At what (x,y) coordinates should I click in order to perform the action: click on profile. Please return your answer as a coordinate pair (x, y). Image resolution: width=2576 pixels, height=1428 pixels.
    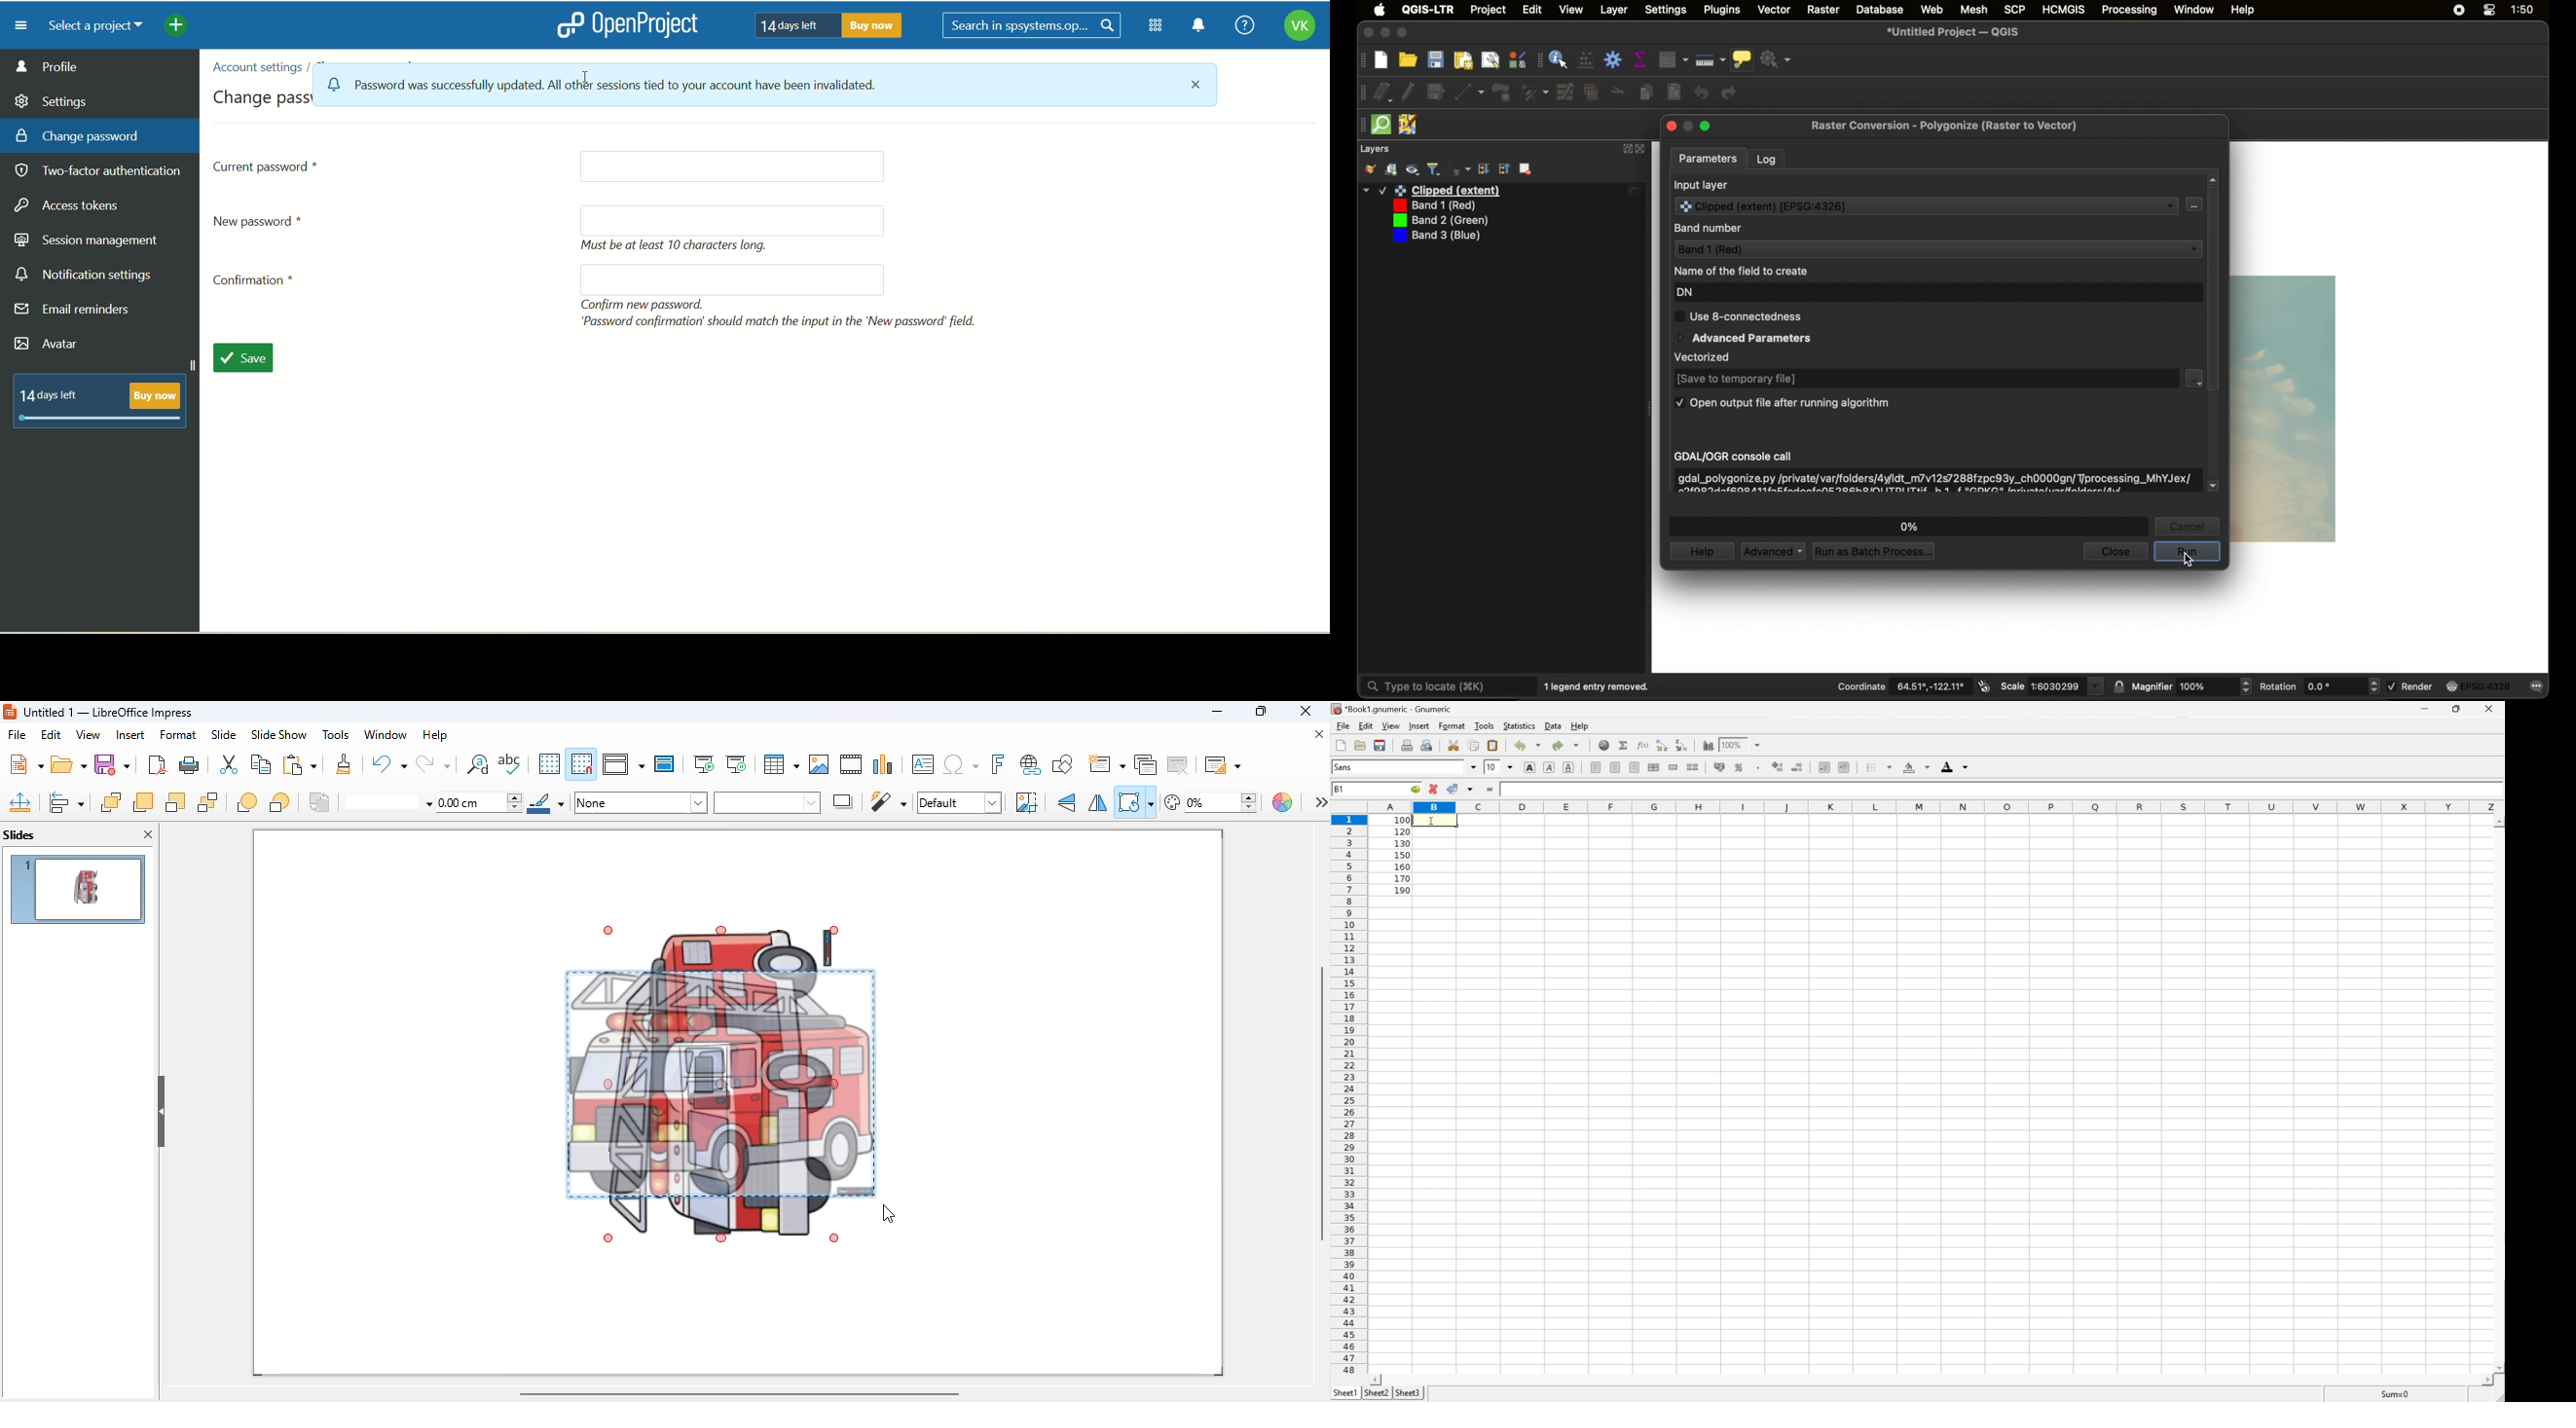
    Looking at the image, I should click on (100, 66).